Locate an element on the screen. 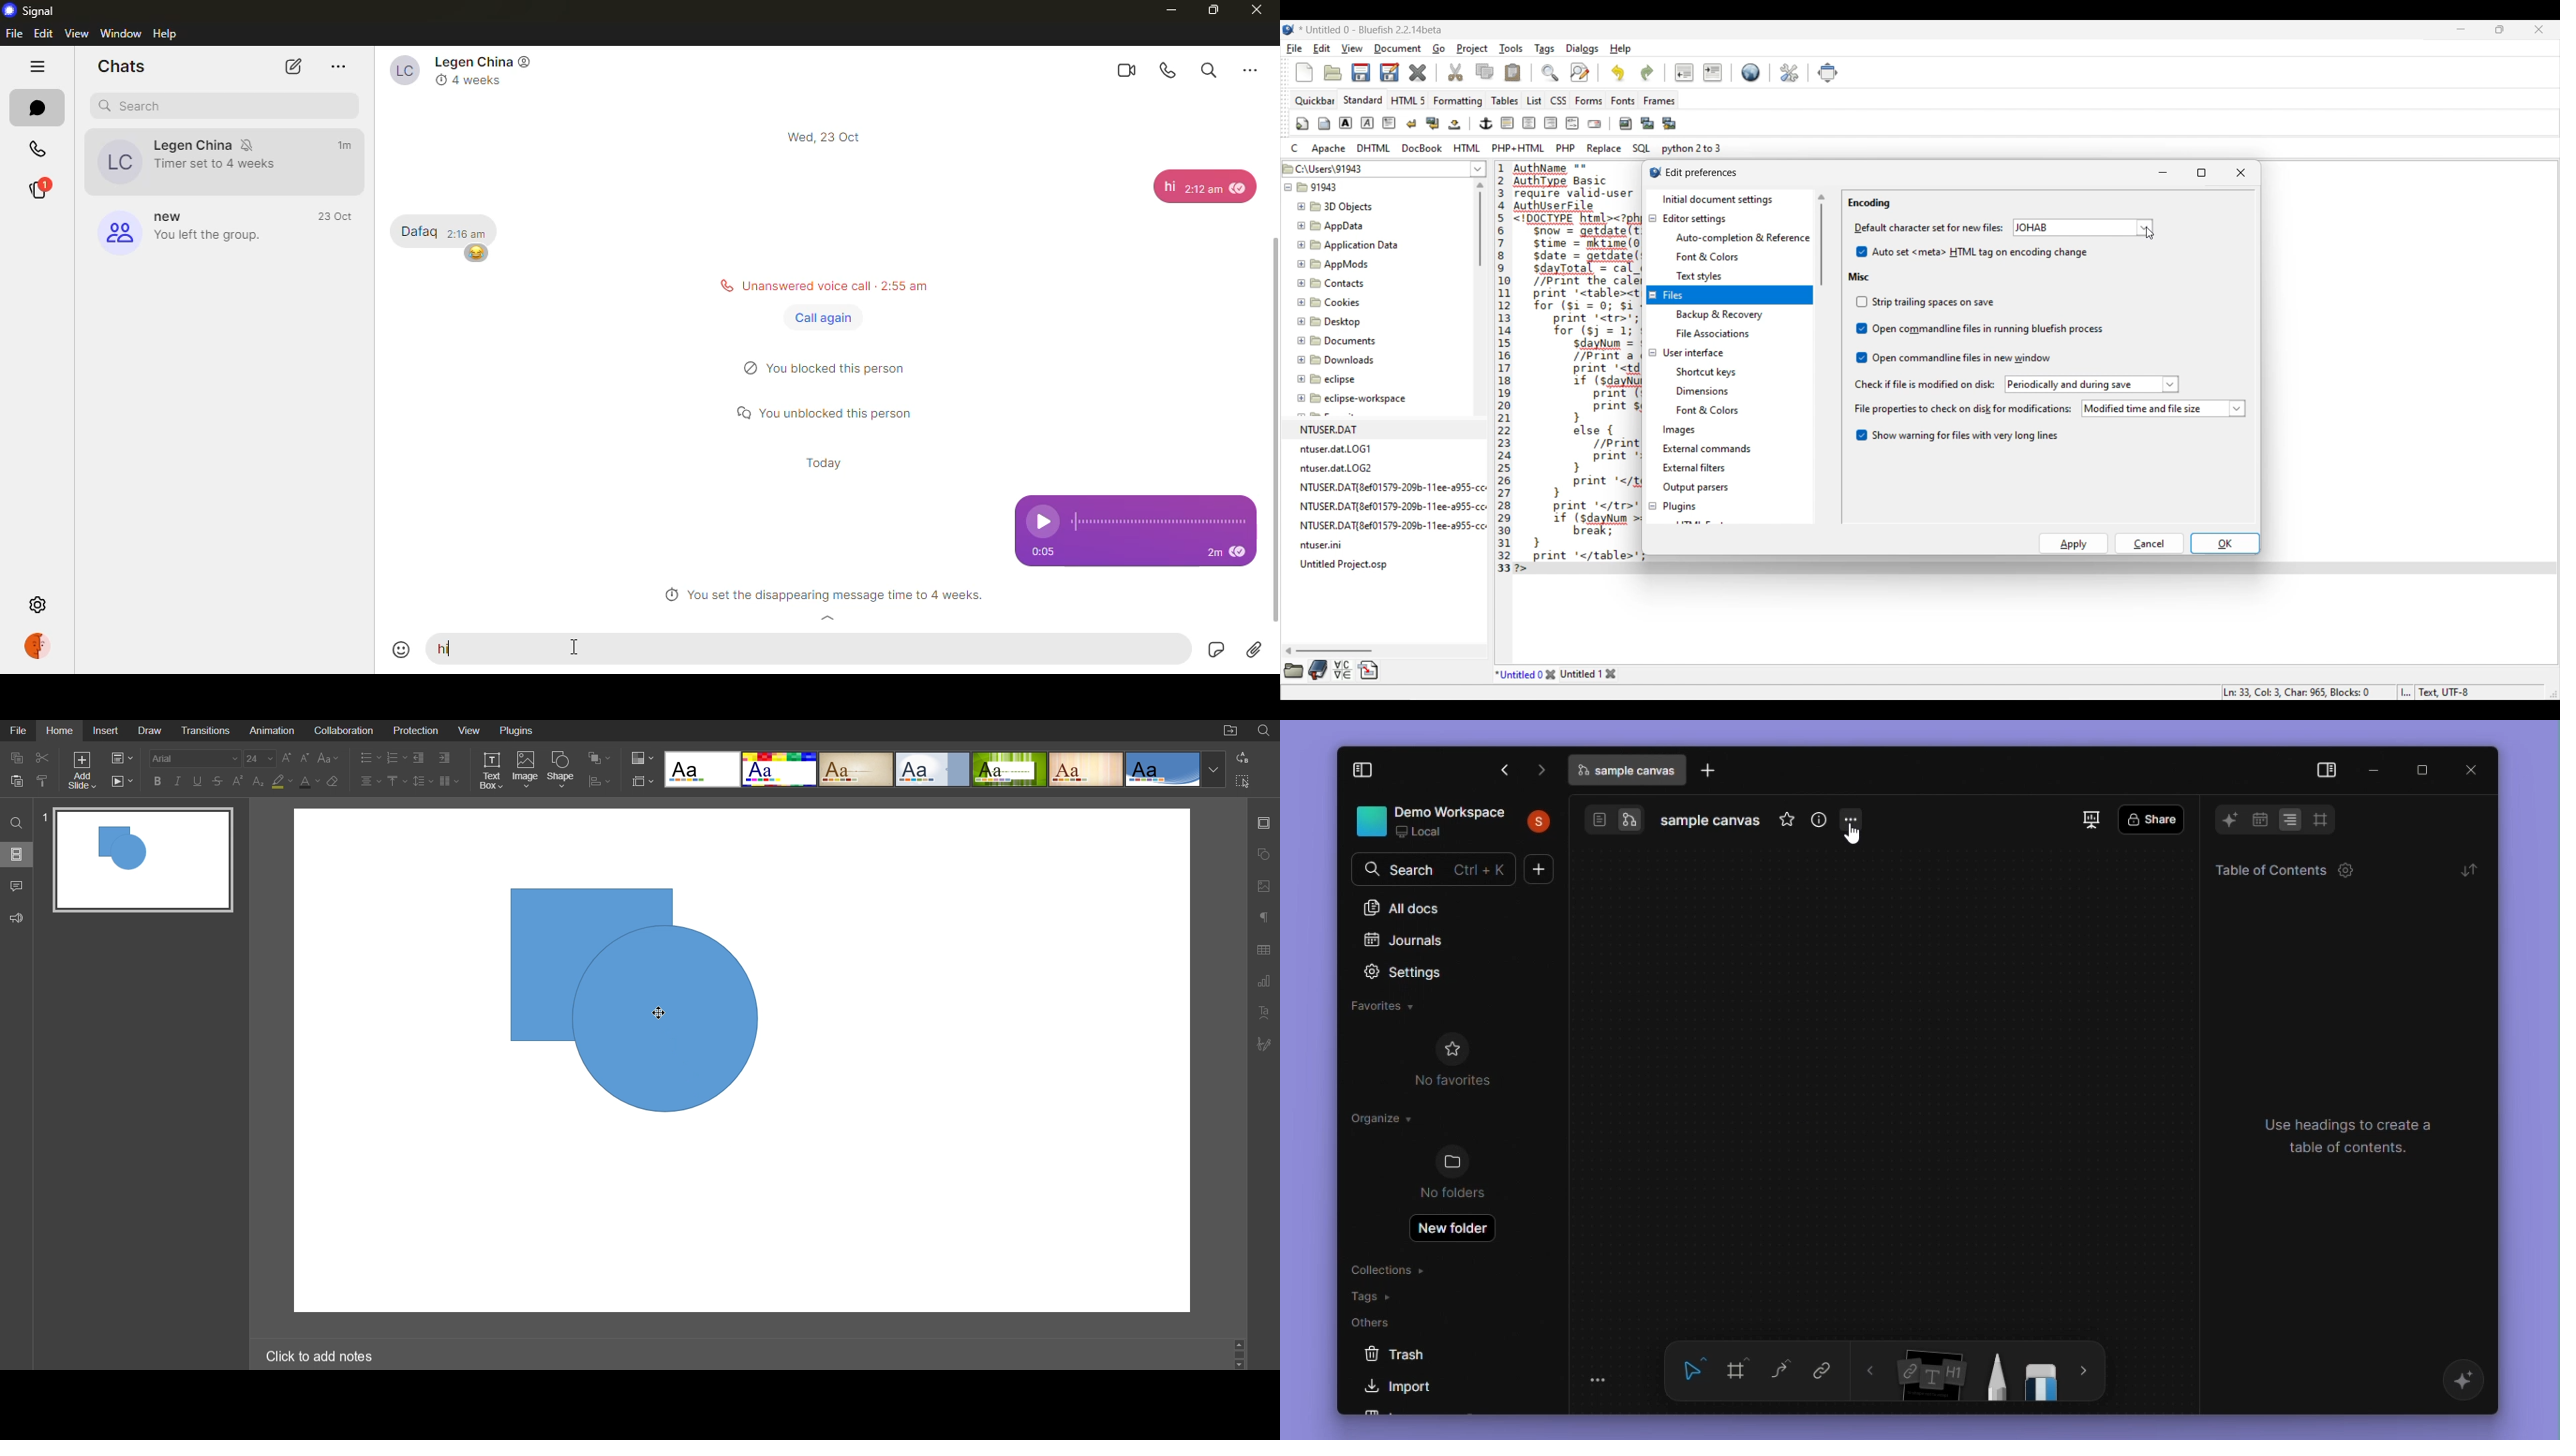 The width and height of the screenshot is (2576, 1456). Strikethrough is located at coordinates (217, 781).